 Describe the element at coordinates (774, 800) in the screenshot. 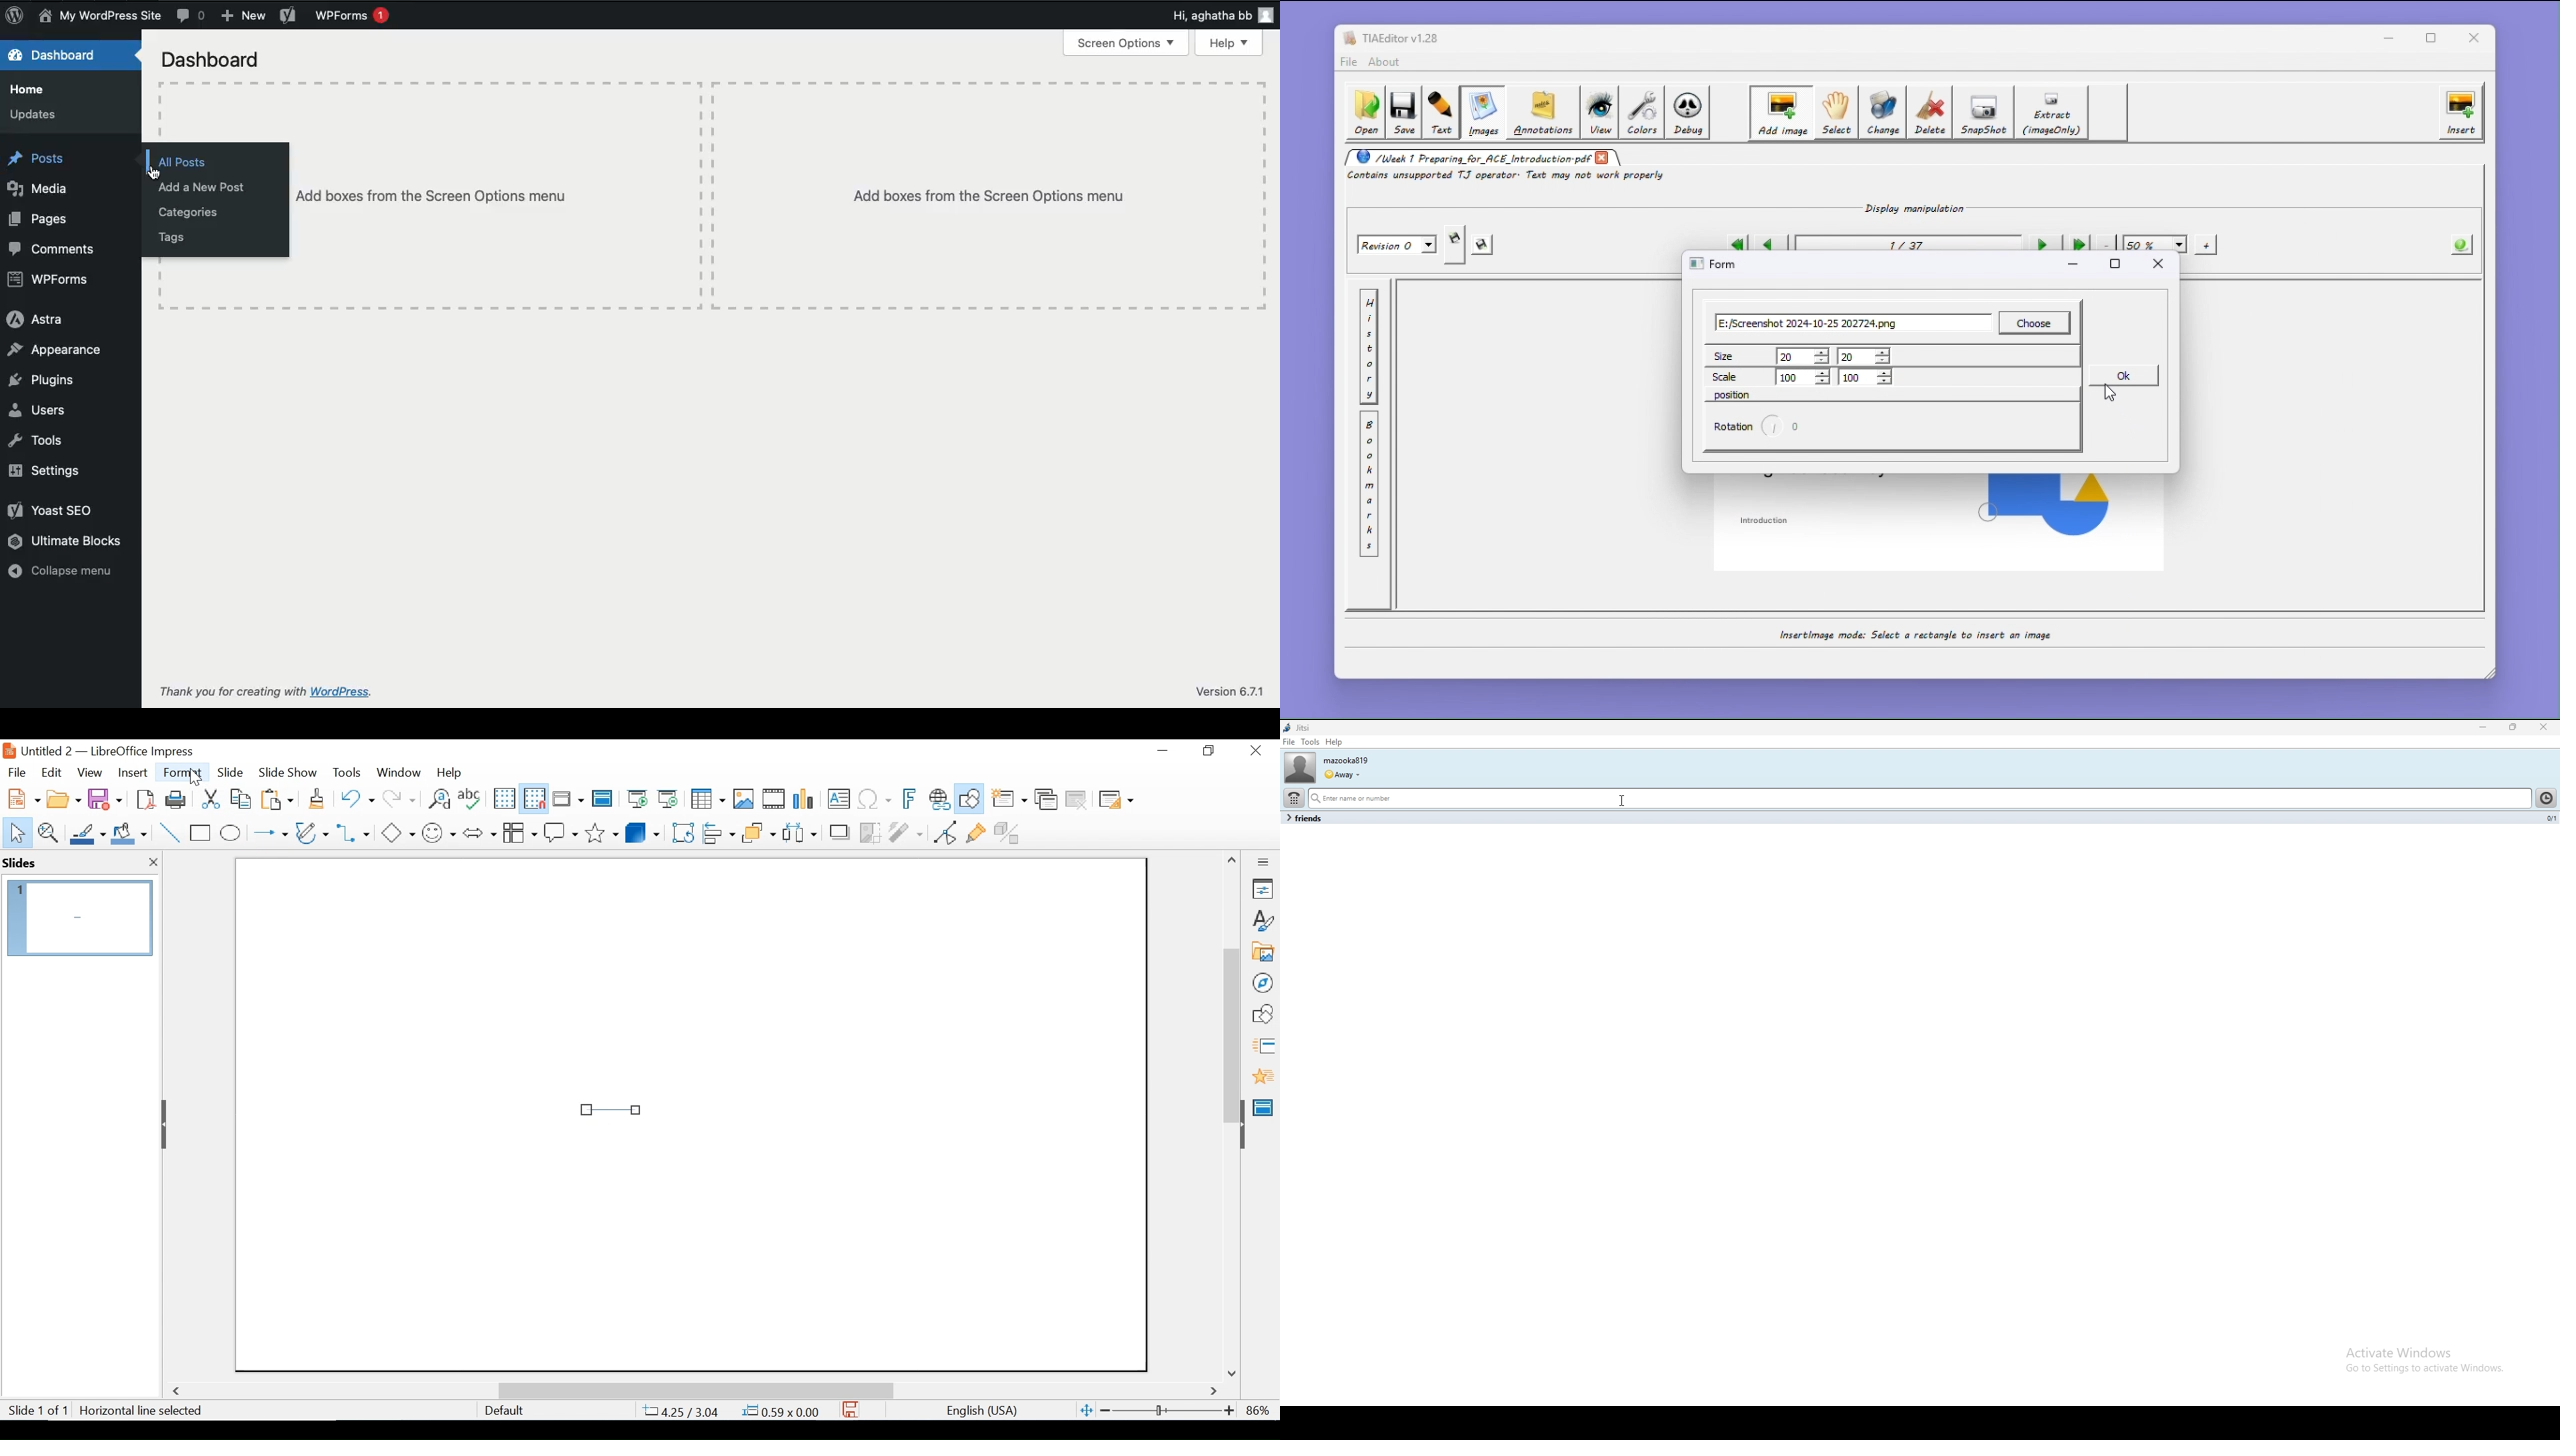

I see `Insert Audio or Video` at that location.